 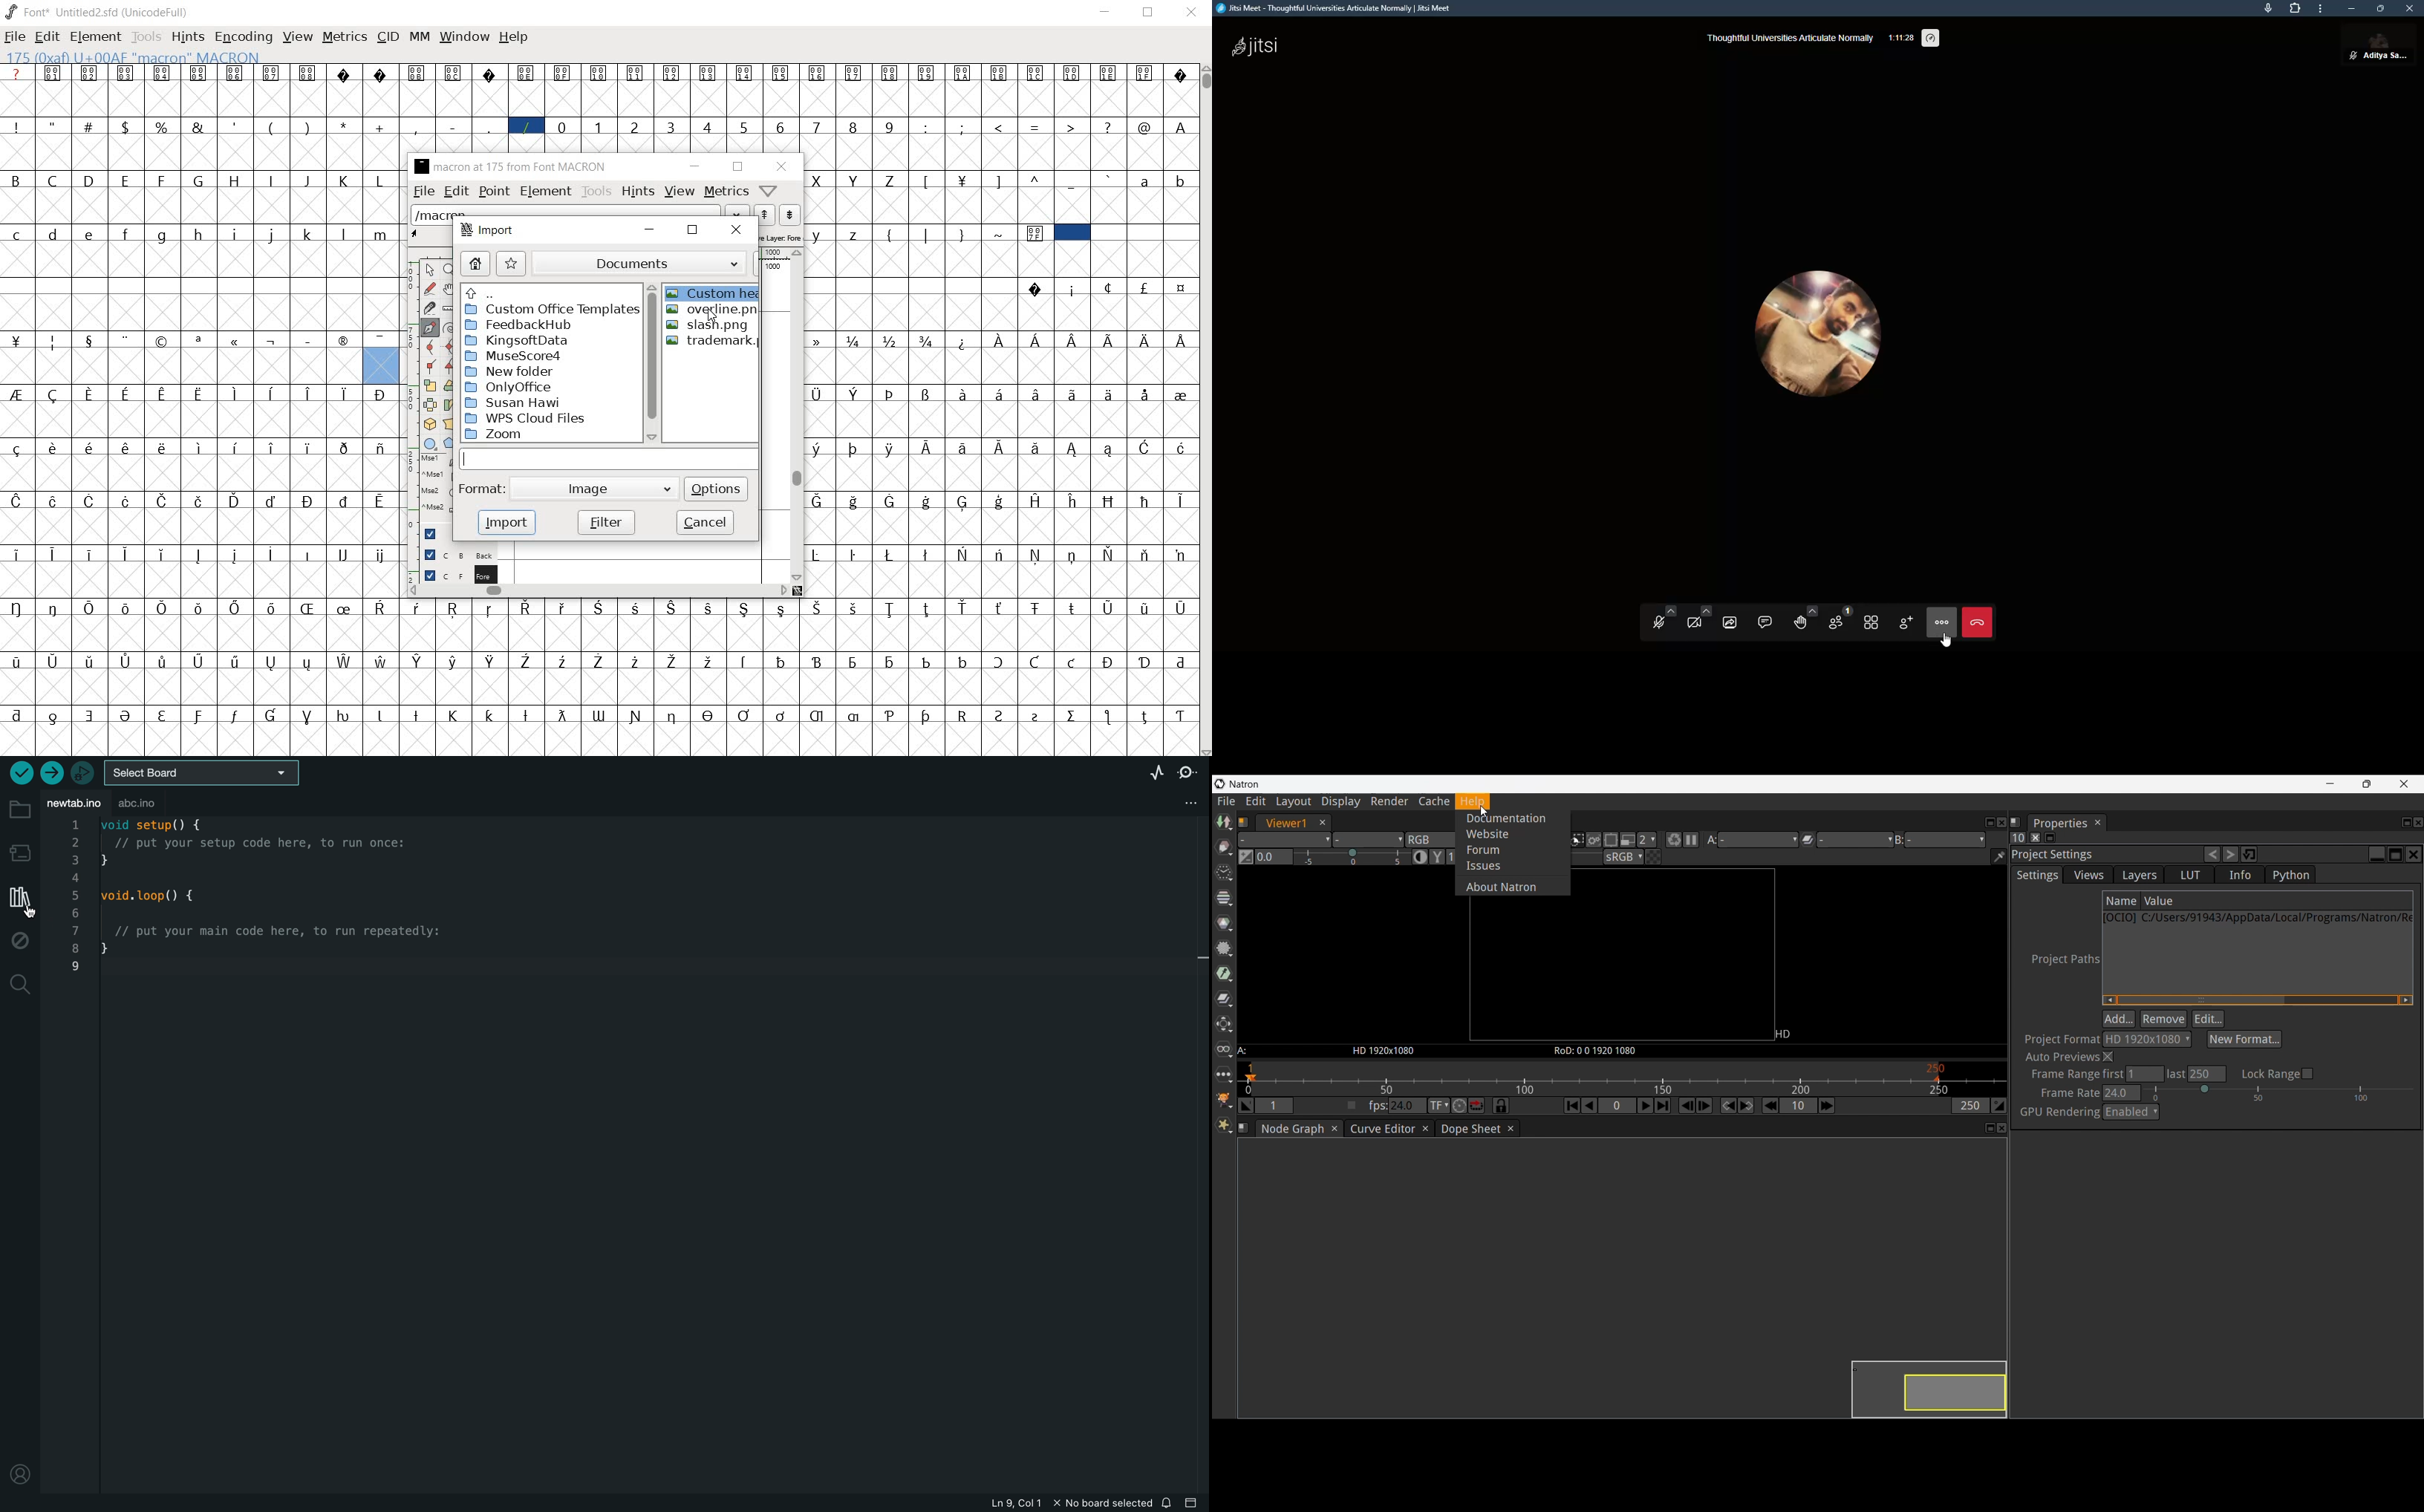 I want to click on SCROLLBAR, so click(x=1205, y=411).